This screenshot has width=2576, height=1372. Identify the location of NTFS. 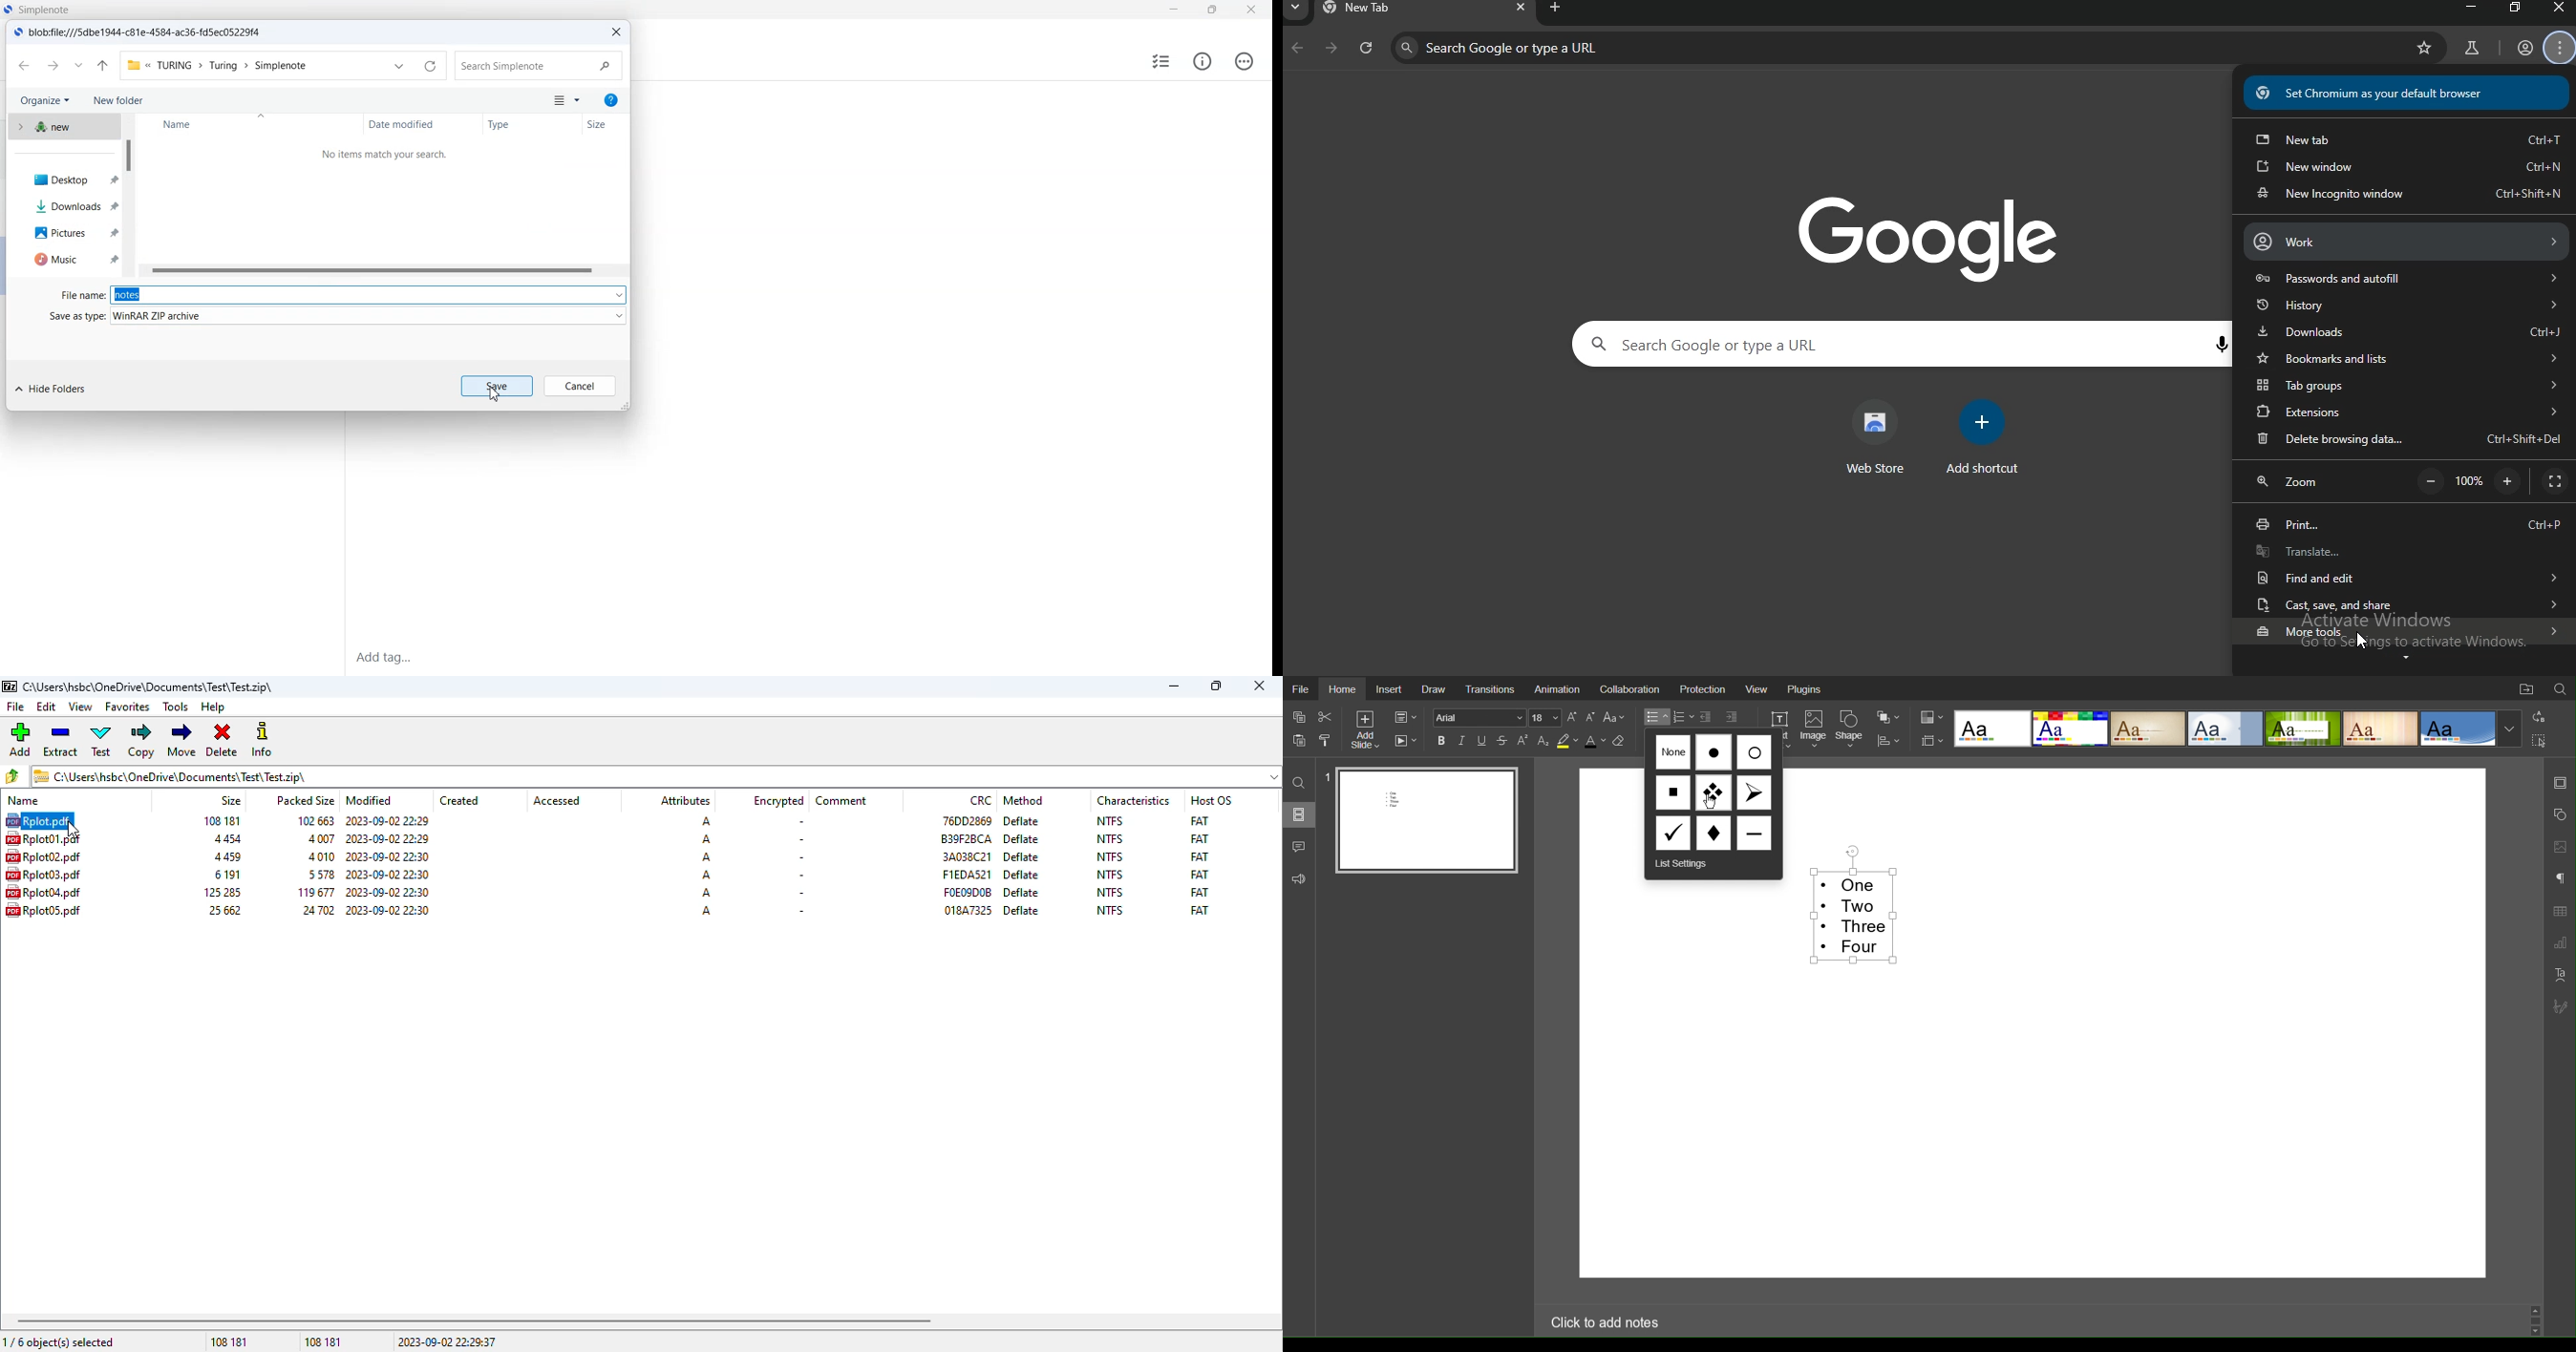
(1110, 821).